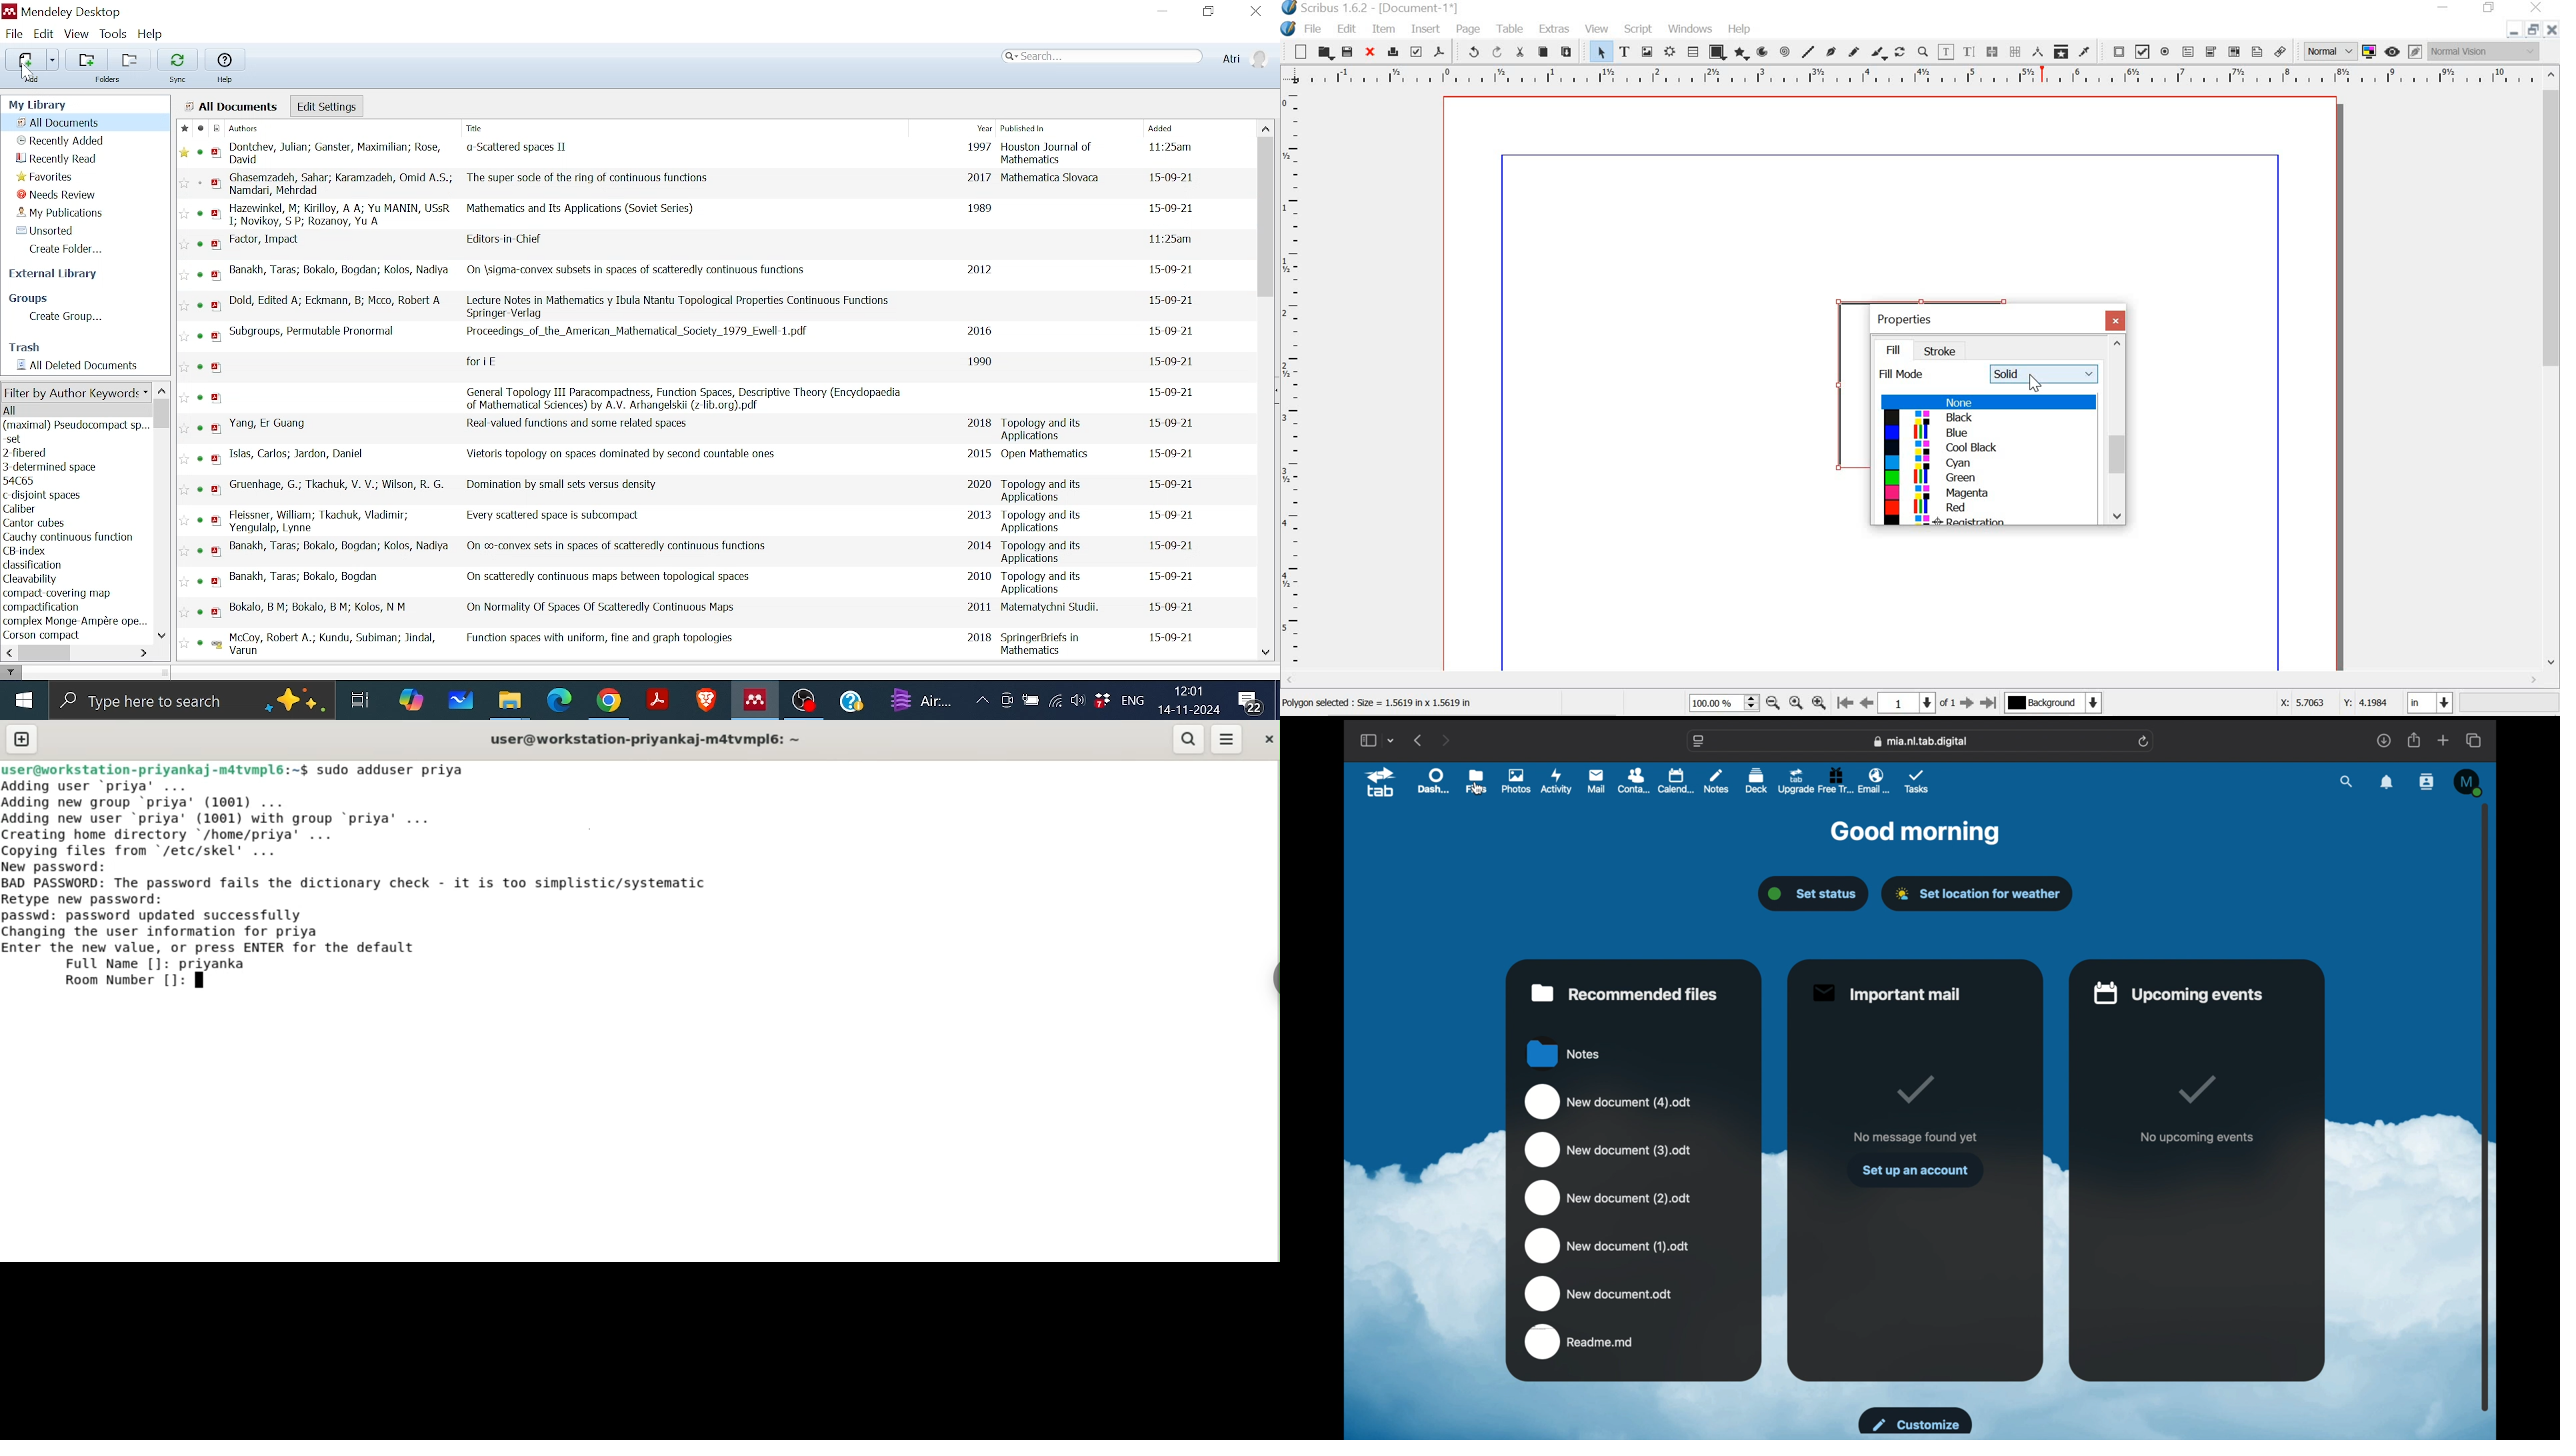 Image resolution: width=2576 pixels, height=1456 pixels. I want to click on copy, so click(1543, 51).